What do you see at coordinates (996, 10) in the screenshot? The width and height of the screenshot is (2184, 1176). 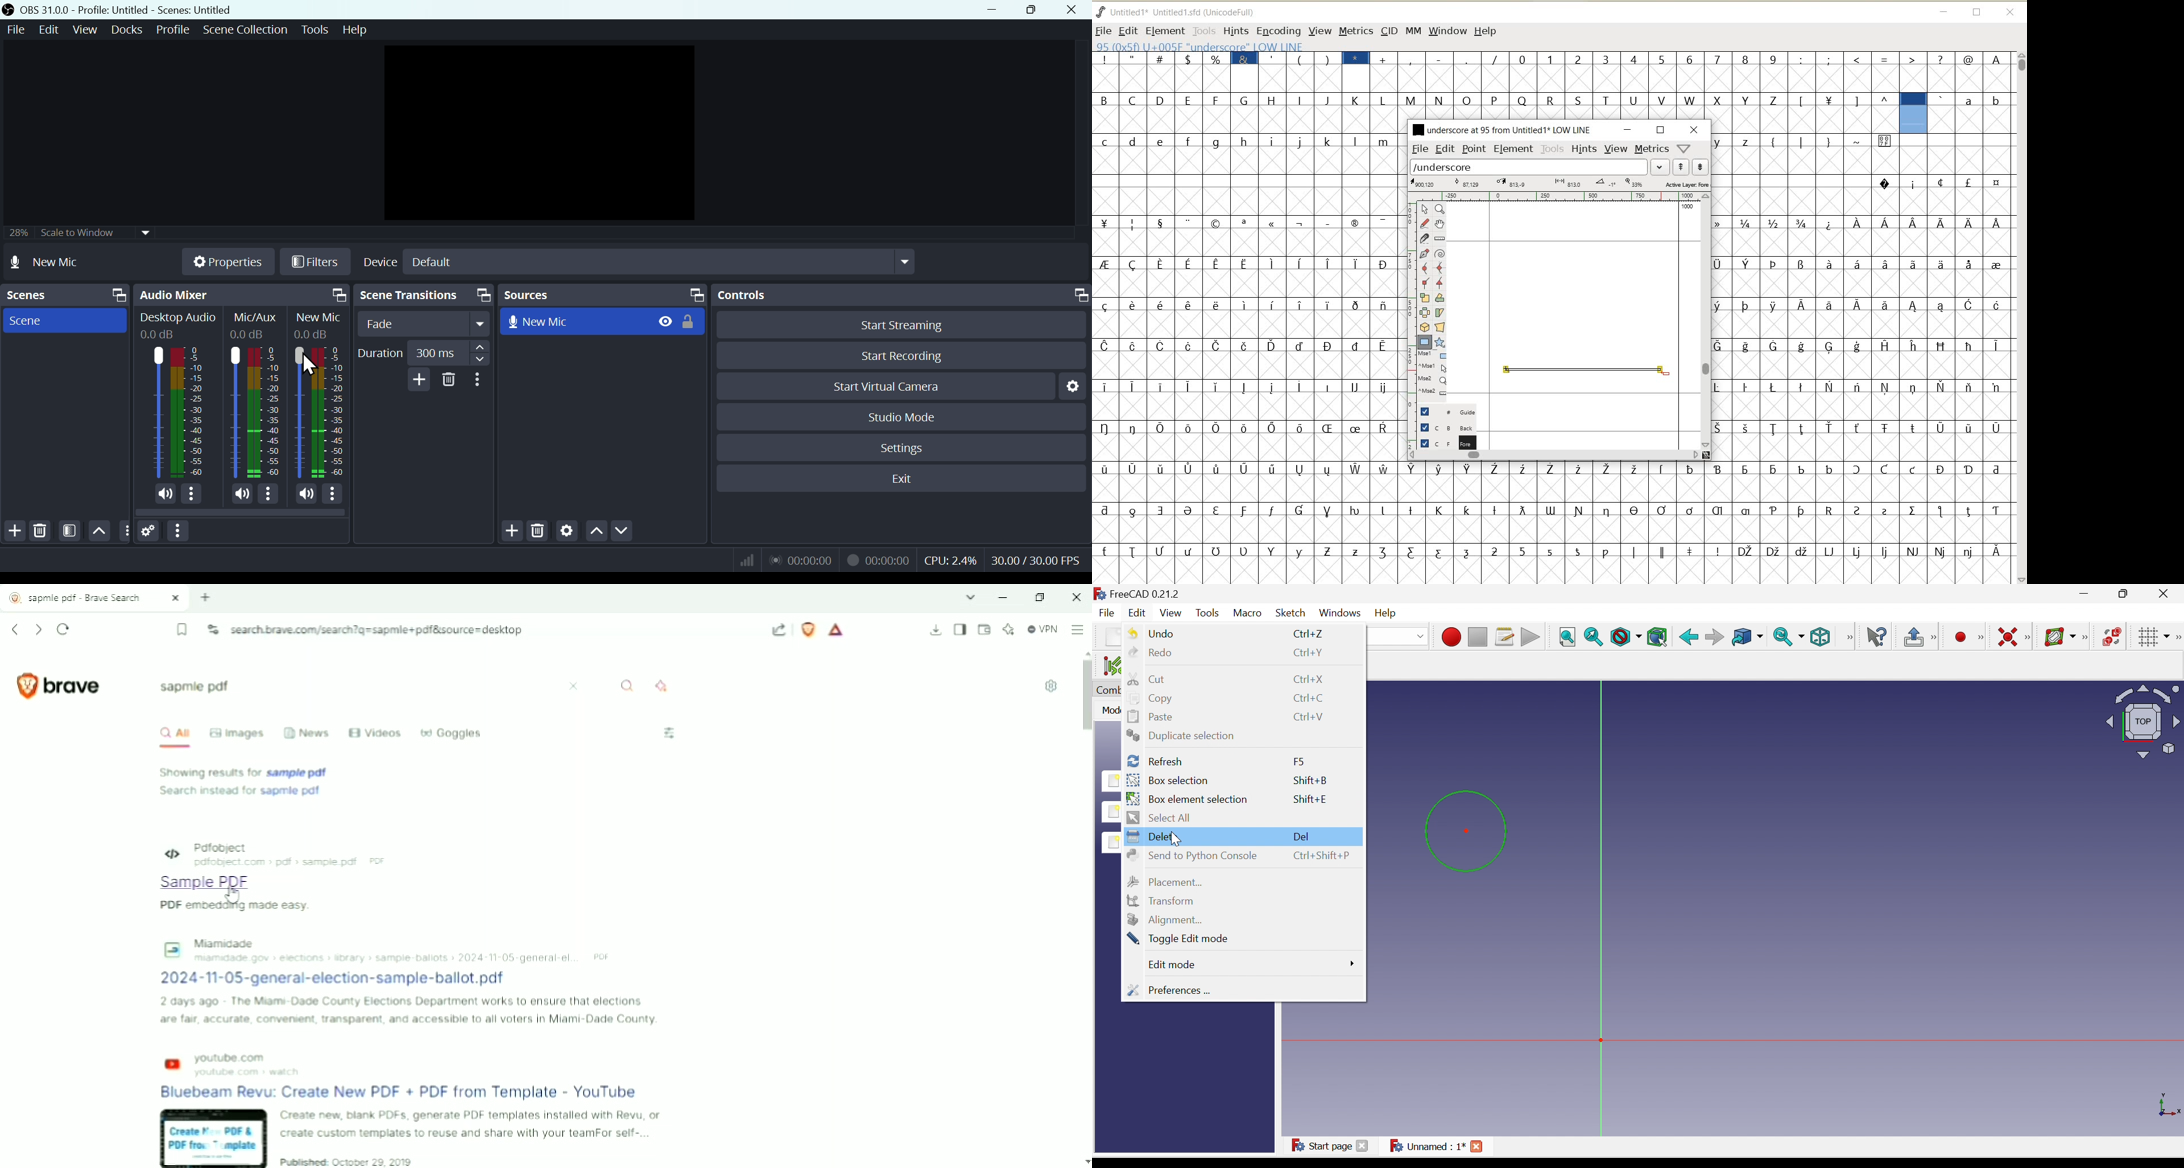 I see `minimize` at bounding box center [996, 10].